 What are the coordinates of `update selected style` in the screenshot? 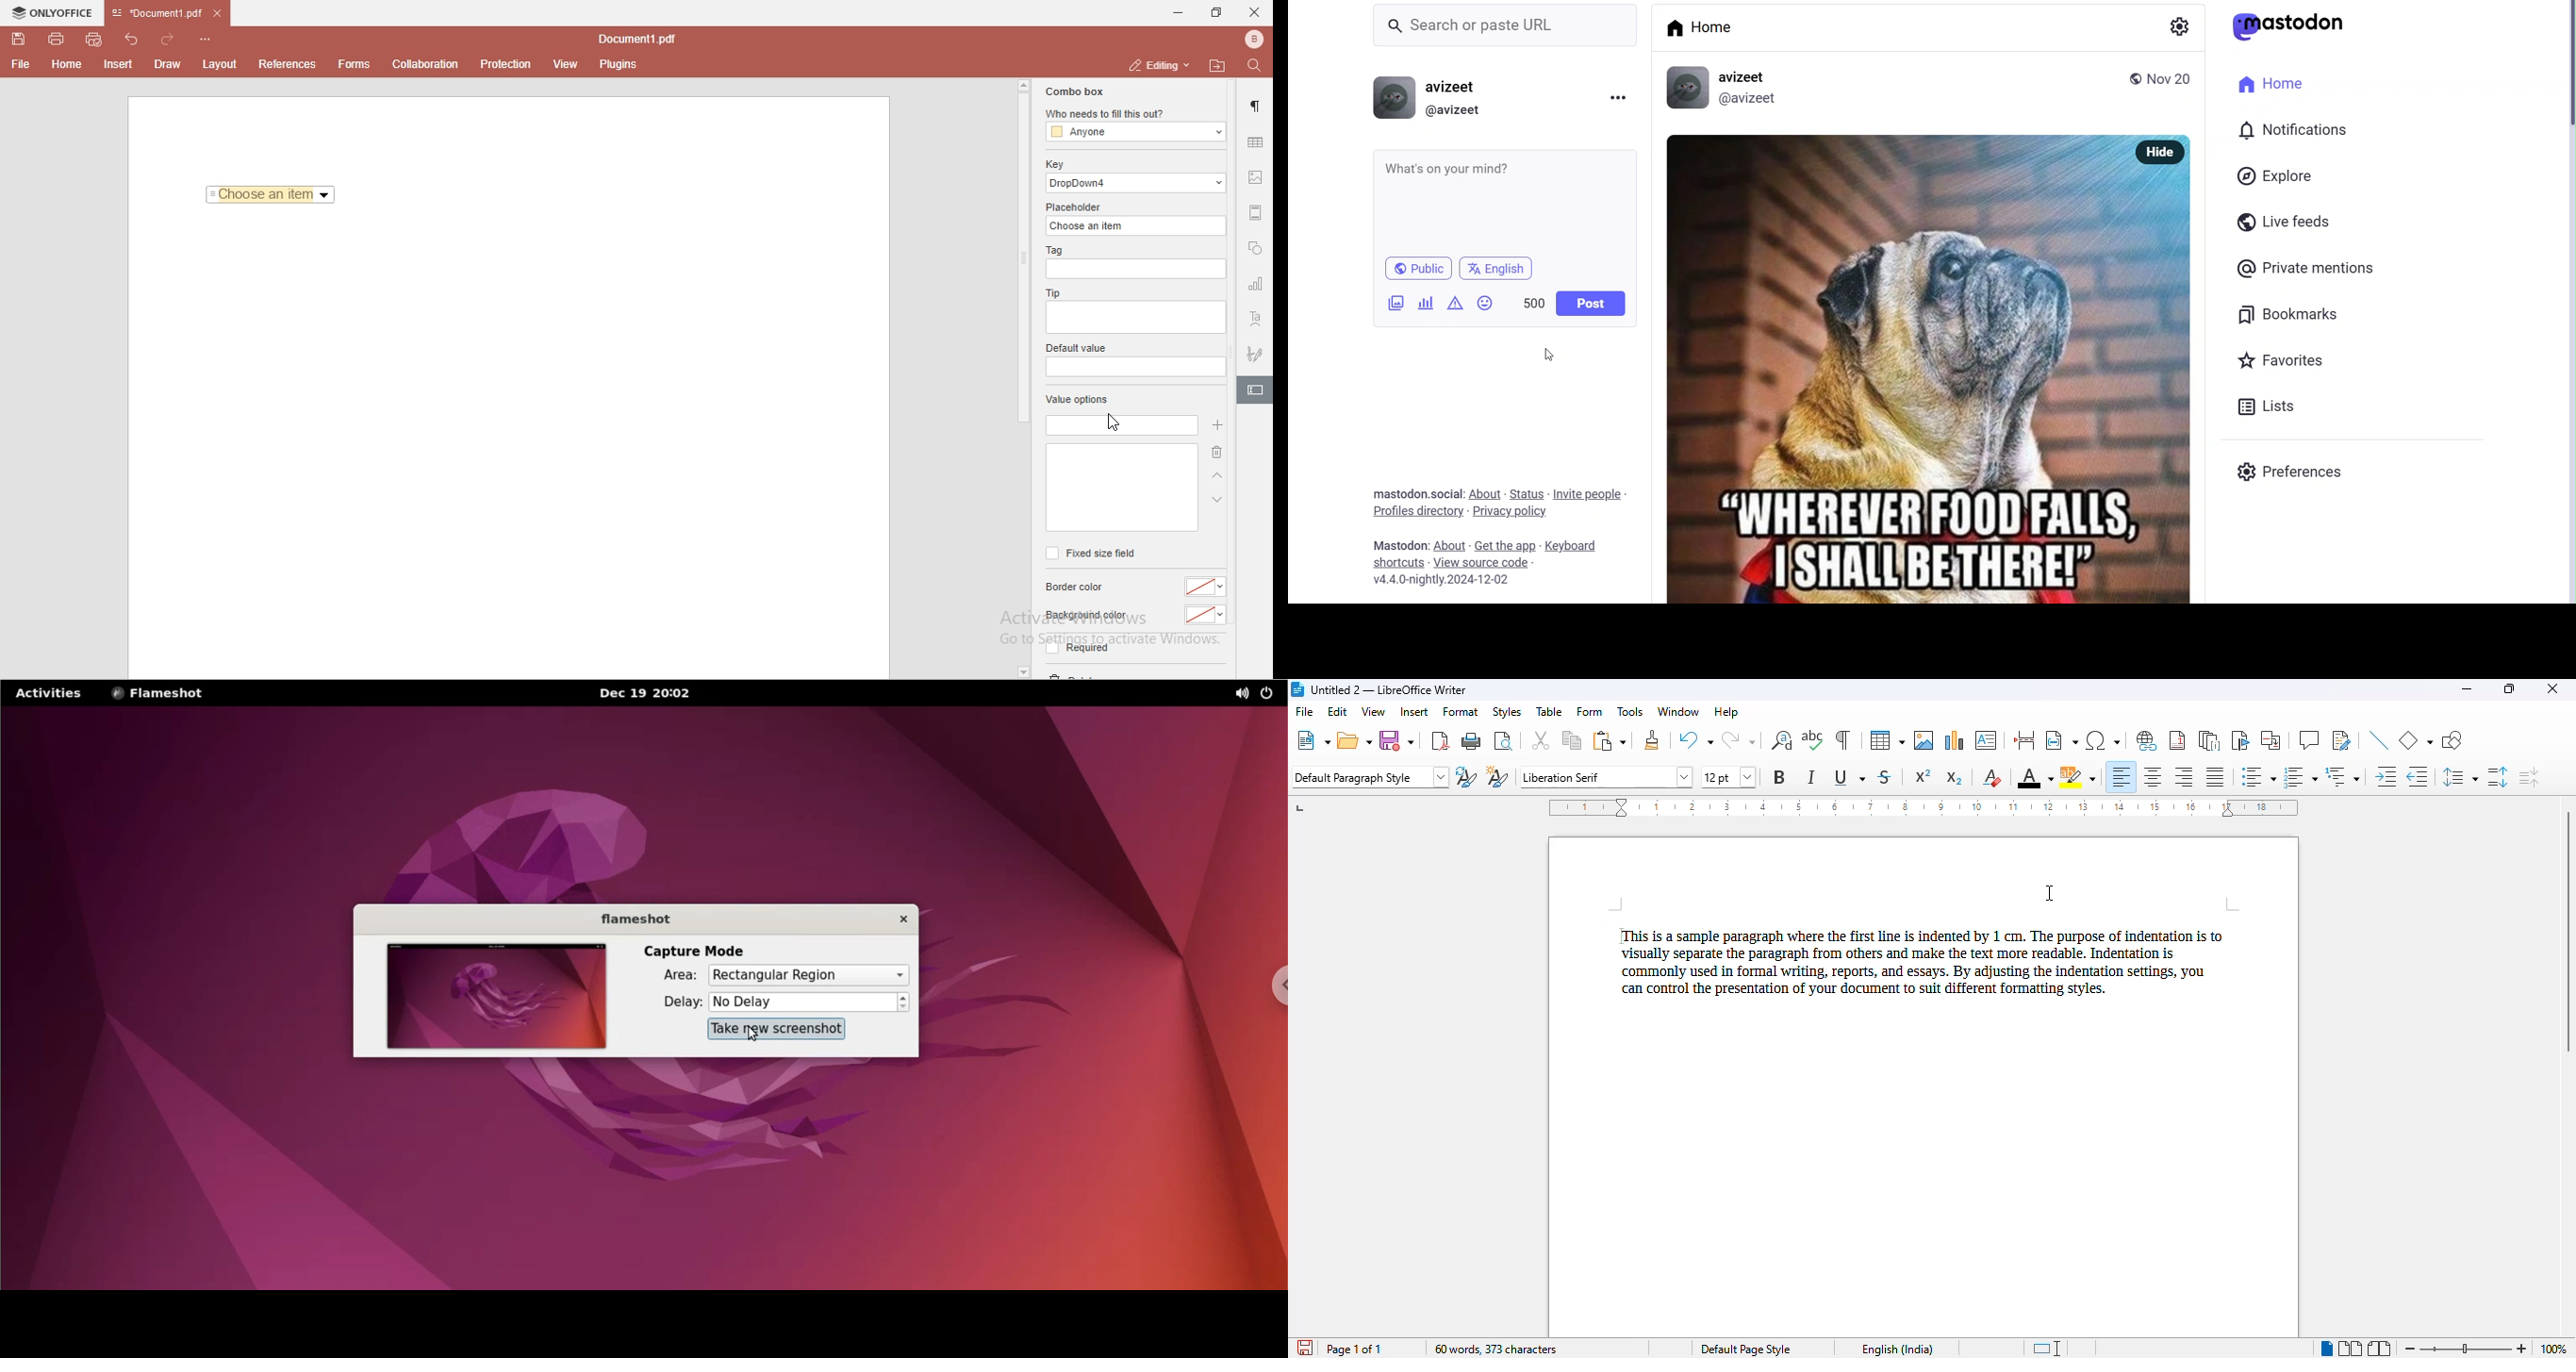 It's located at (1466, 776).